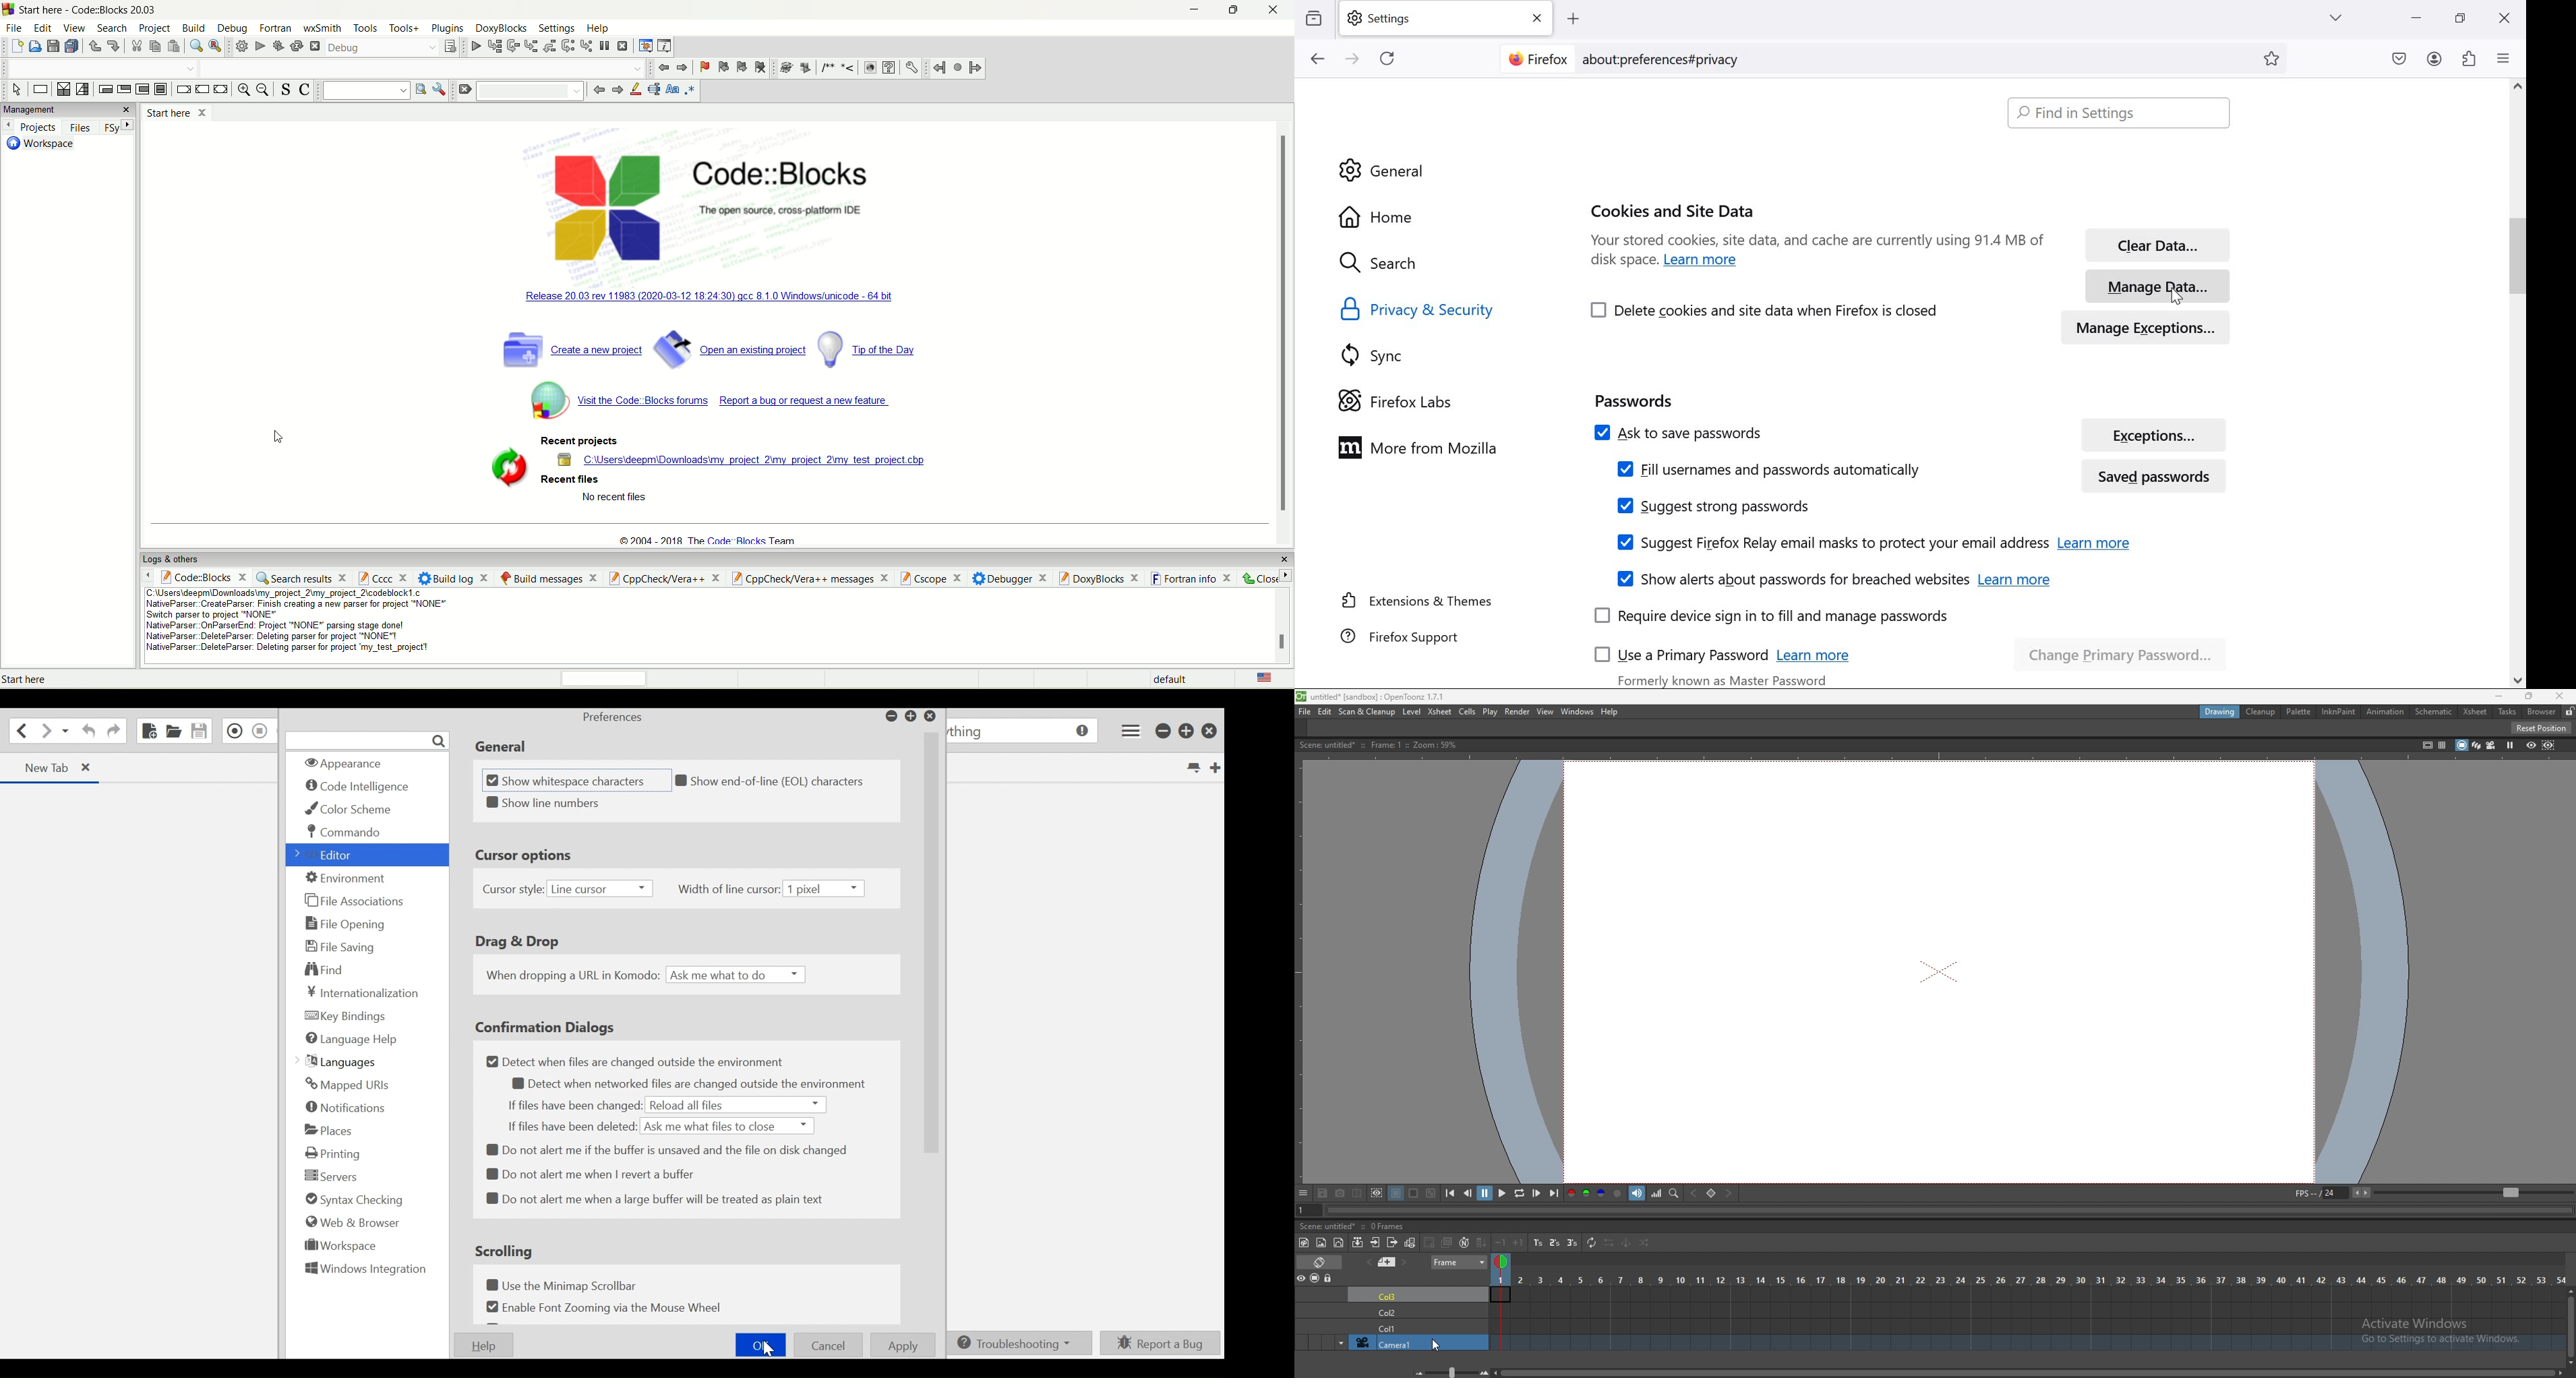 The height and width of the screenshot is (1400, 2576). What do you see at coordinates (1517, 711) in the screenshot?
I see `render` at bounding box center [1517, 711].